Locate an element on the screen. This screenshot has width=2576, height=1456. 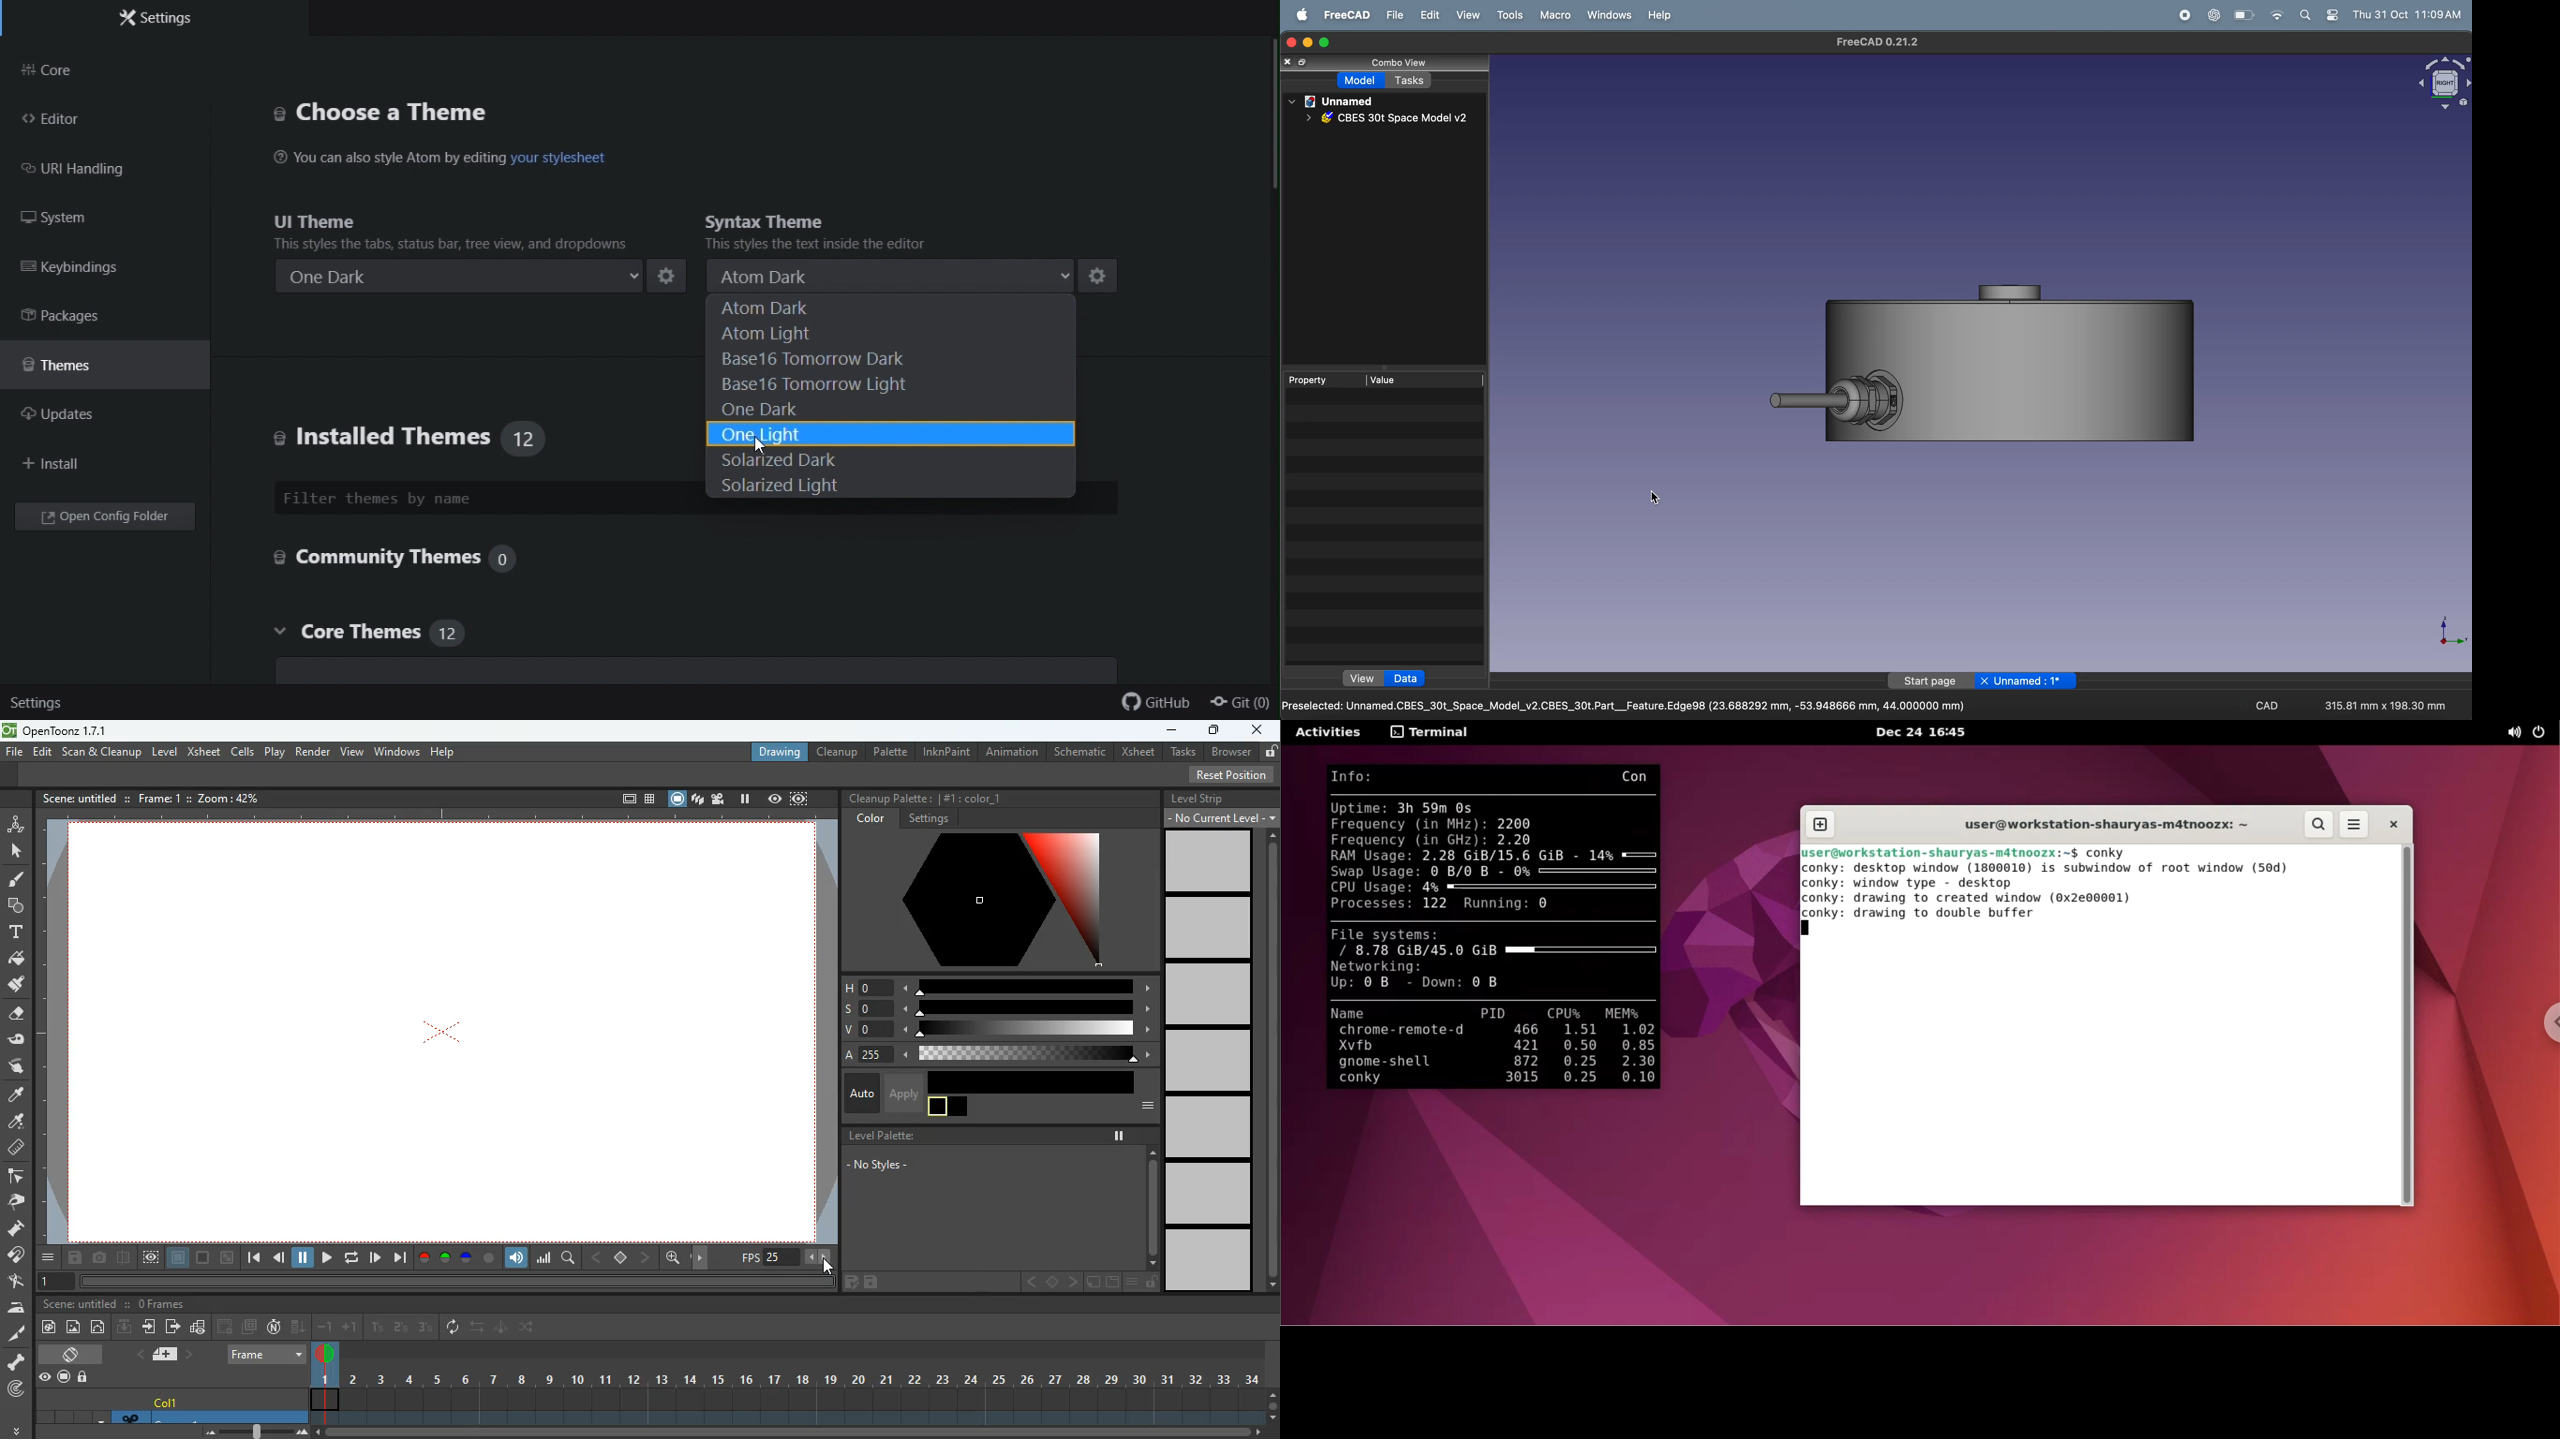
brush is located at coordinates (15, 985).